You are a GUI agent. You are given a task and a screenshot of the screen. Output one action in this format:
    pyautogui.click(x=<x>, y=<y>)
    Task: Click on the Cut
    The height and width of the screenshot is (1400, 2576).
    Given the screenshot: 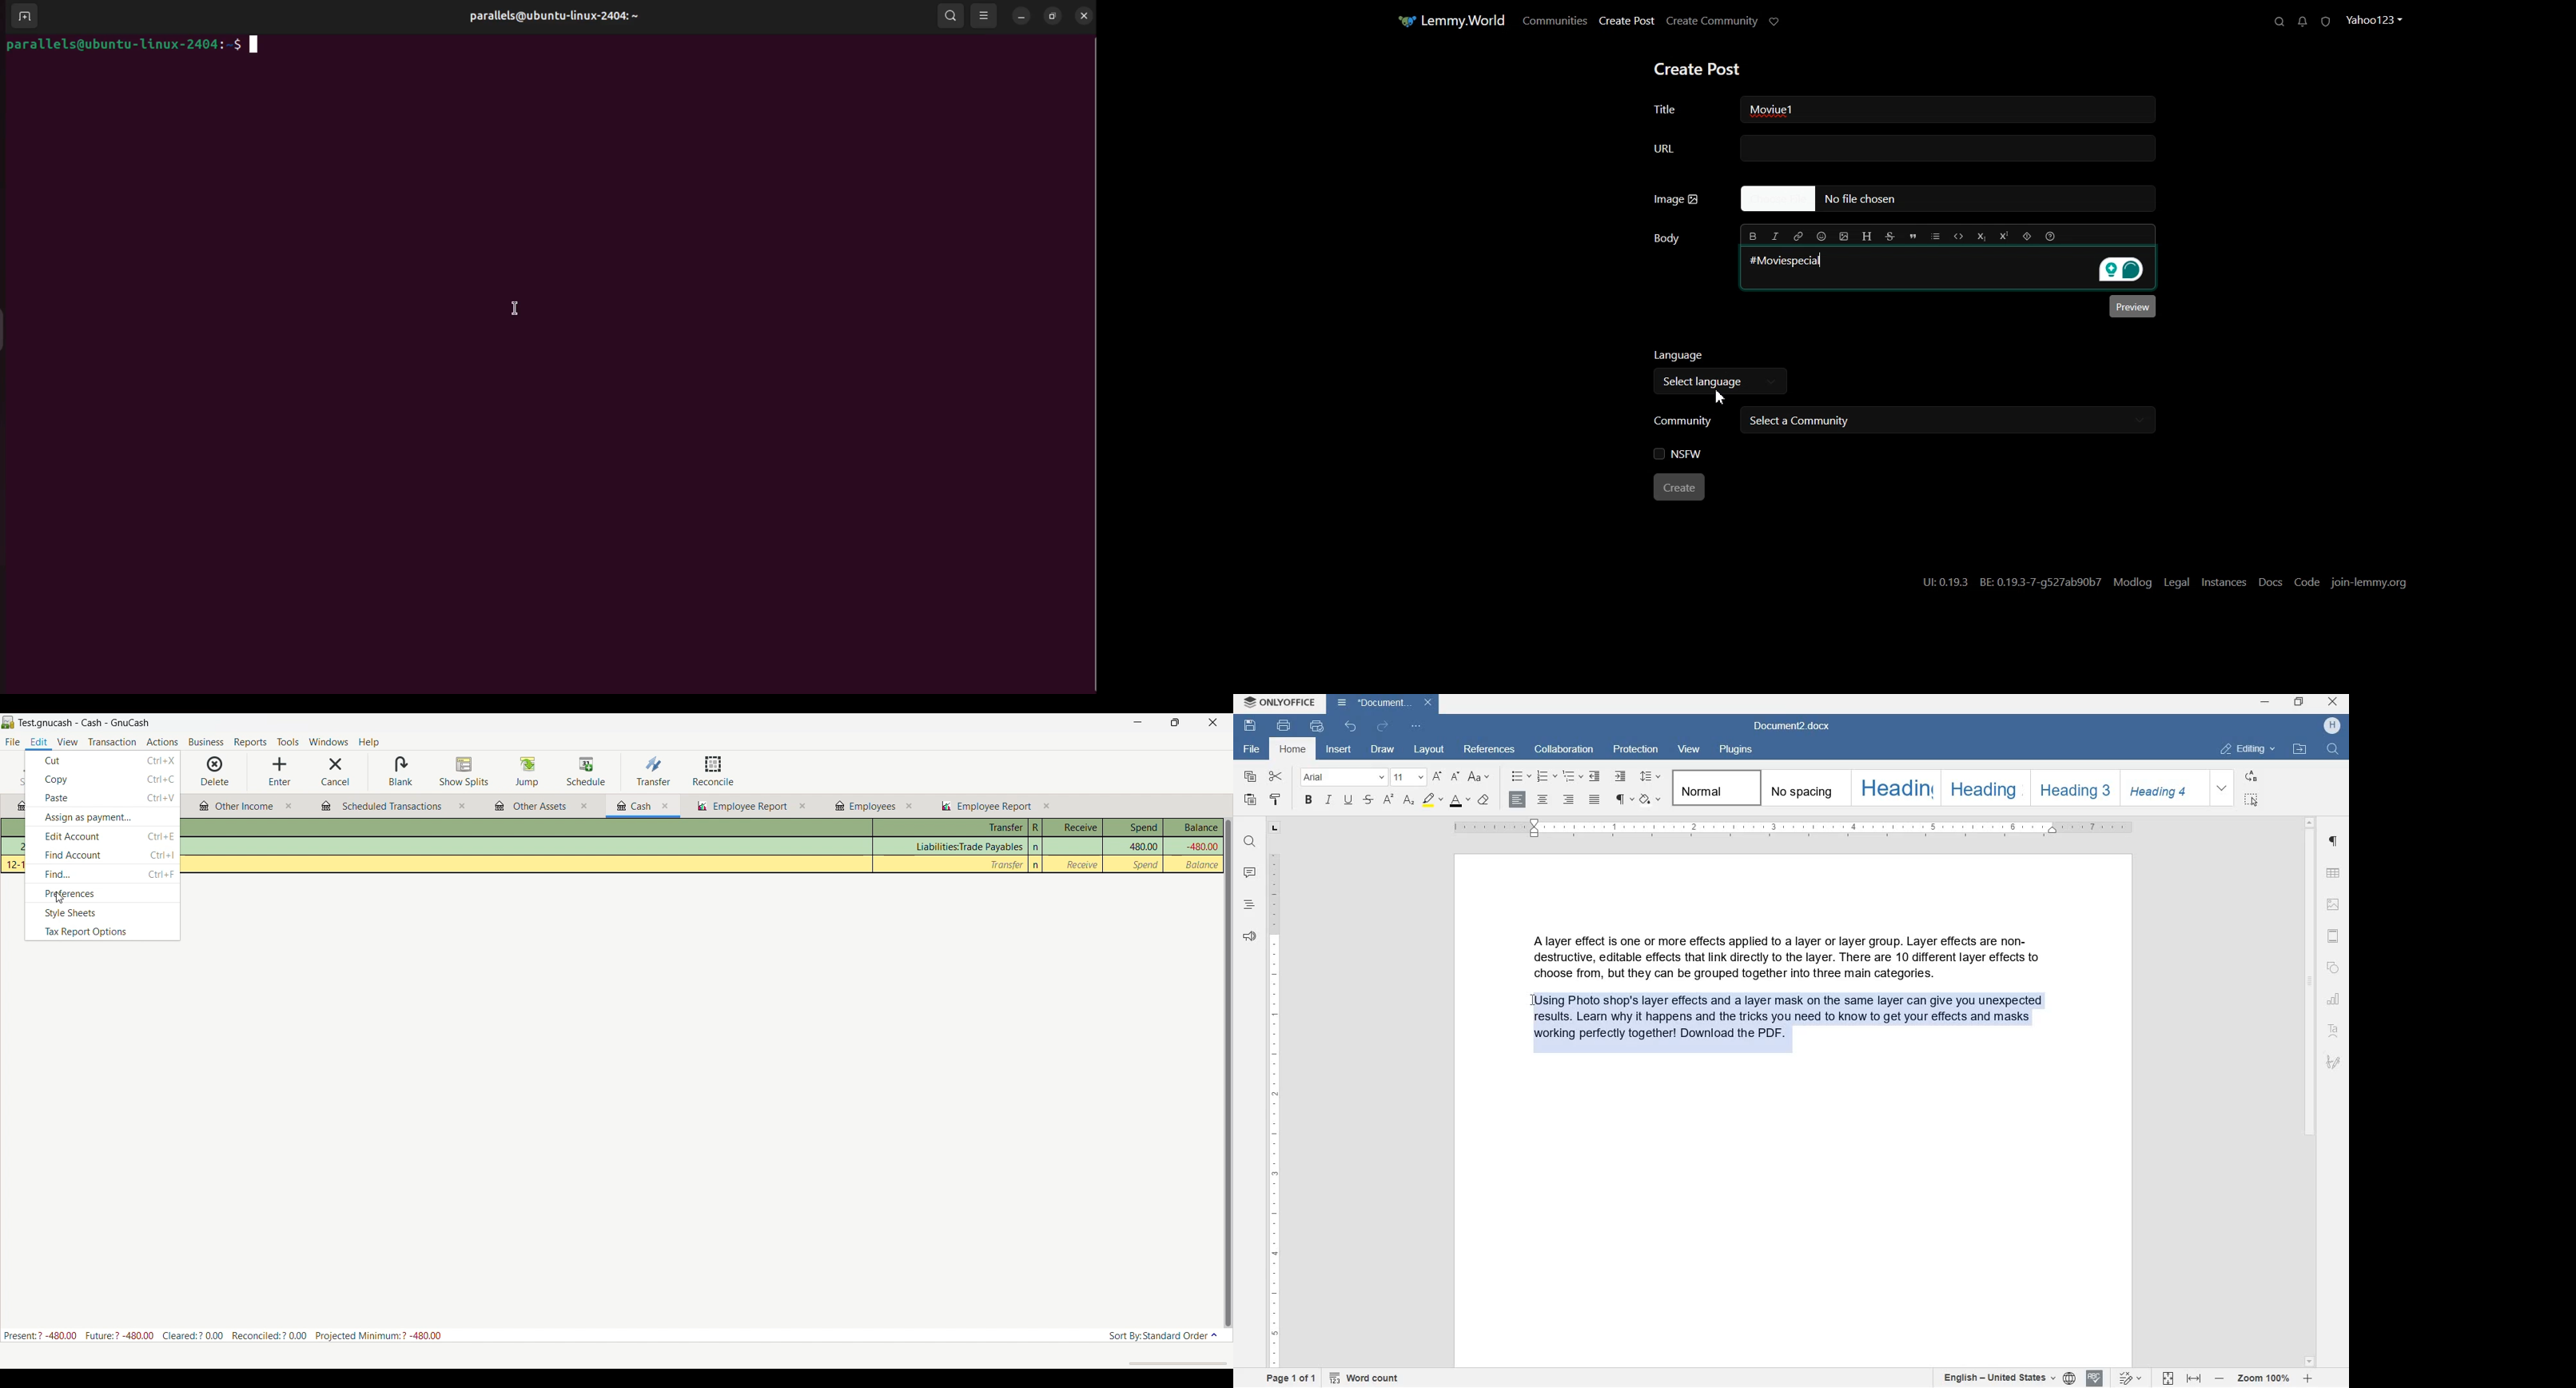 What is the action you would take?
    pyautogui.click(x=103, y=760)
    